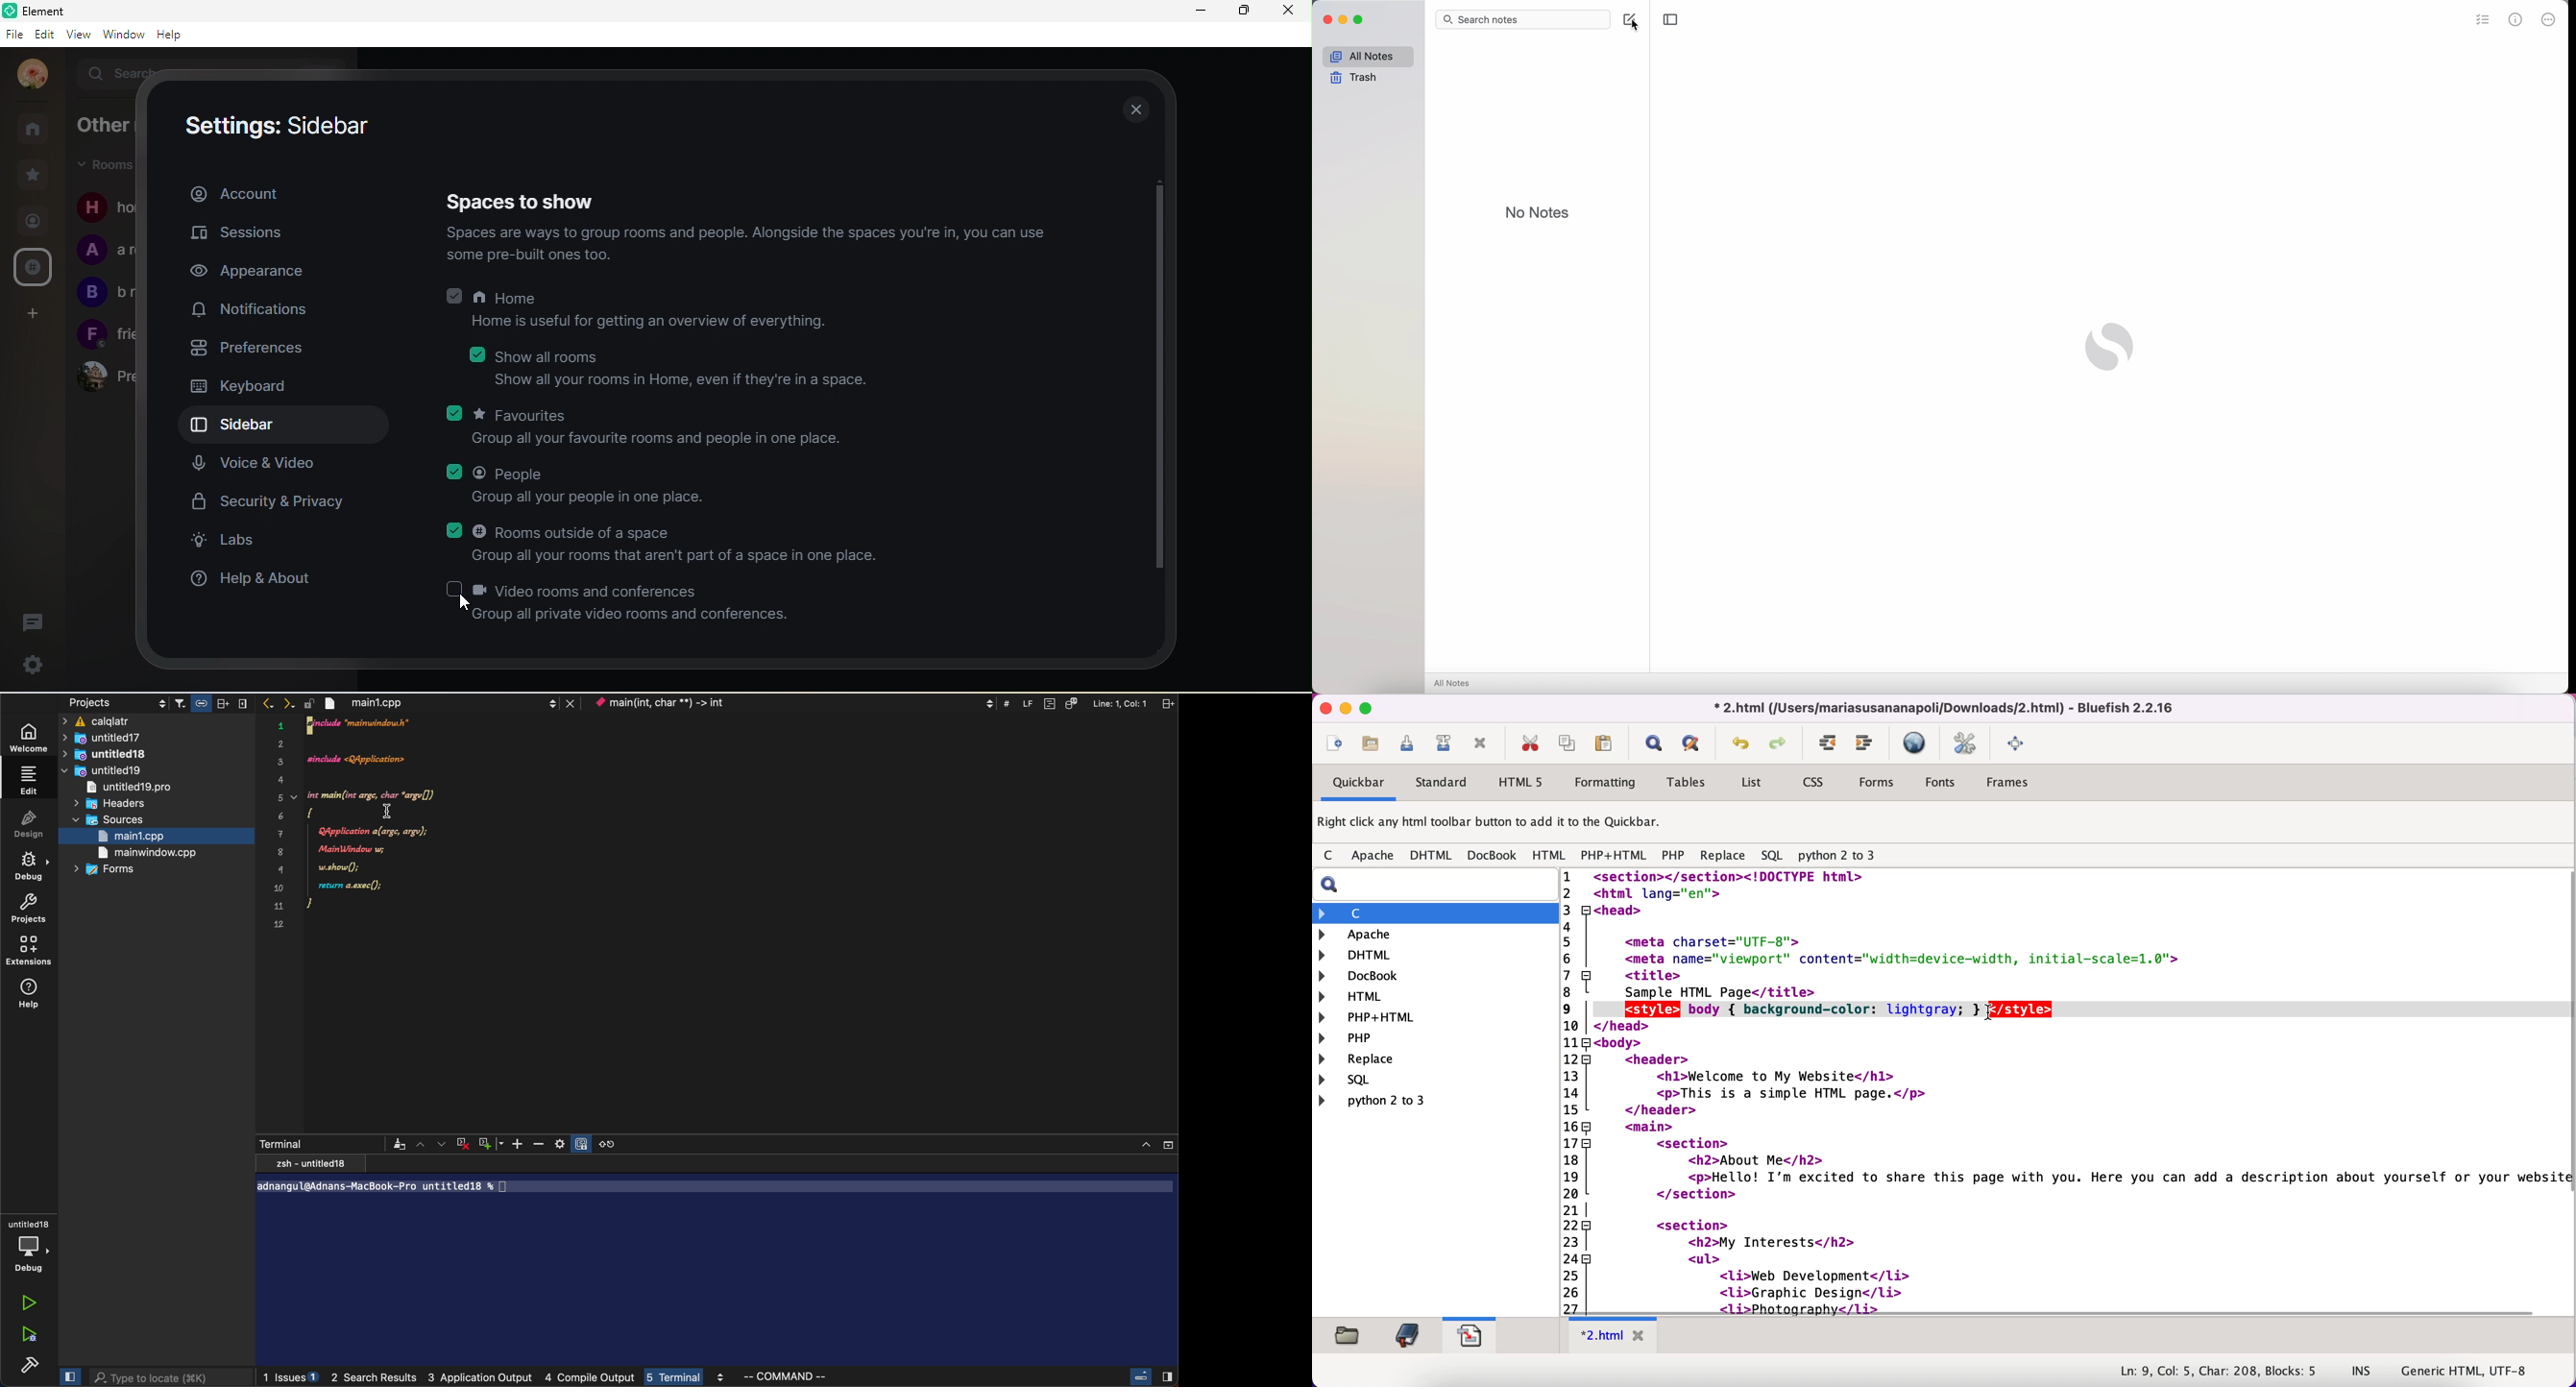  Describe the element at coordinates (37, 621) in the screenshot. I see `thread` at that location.